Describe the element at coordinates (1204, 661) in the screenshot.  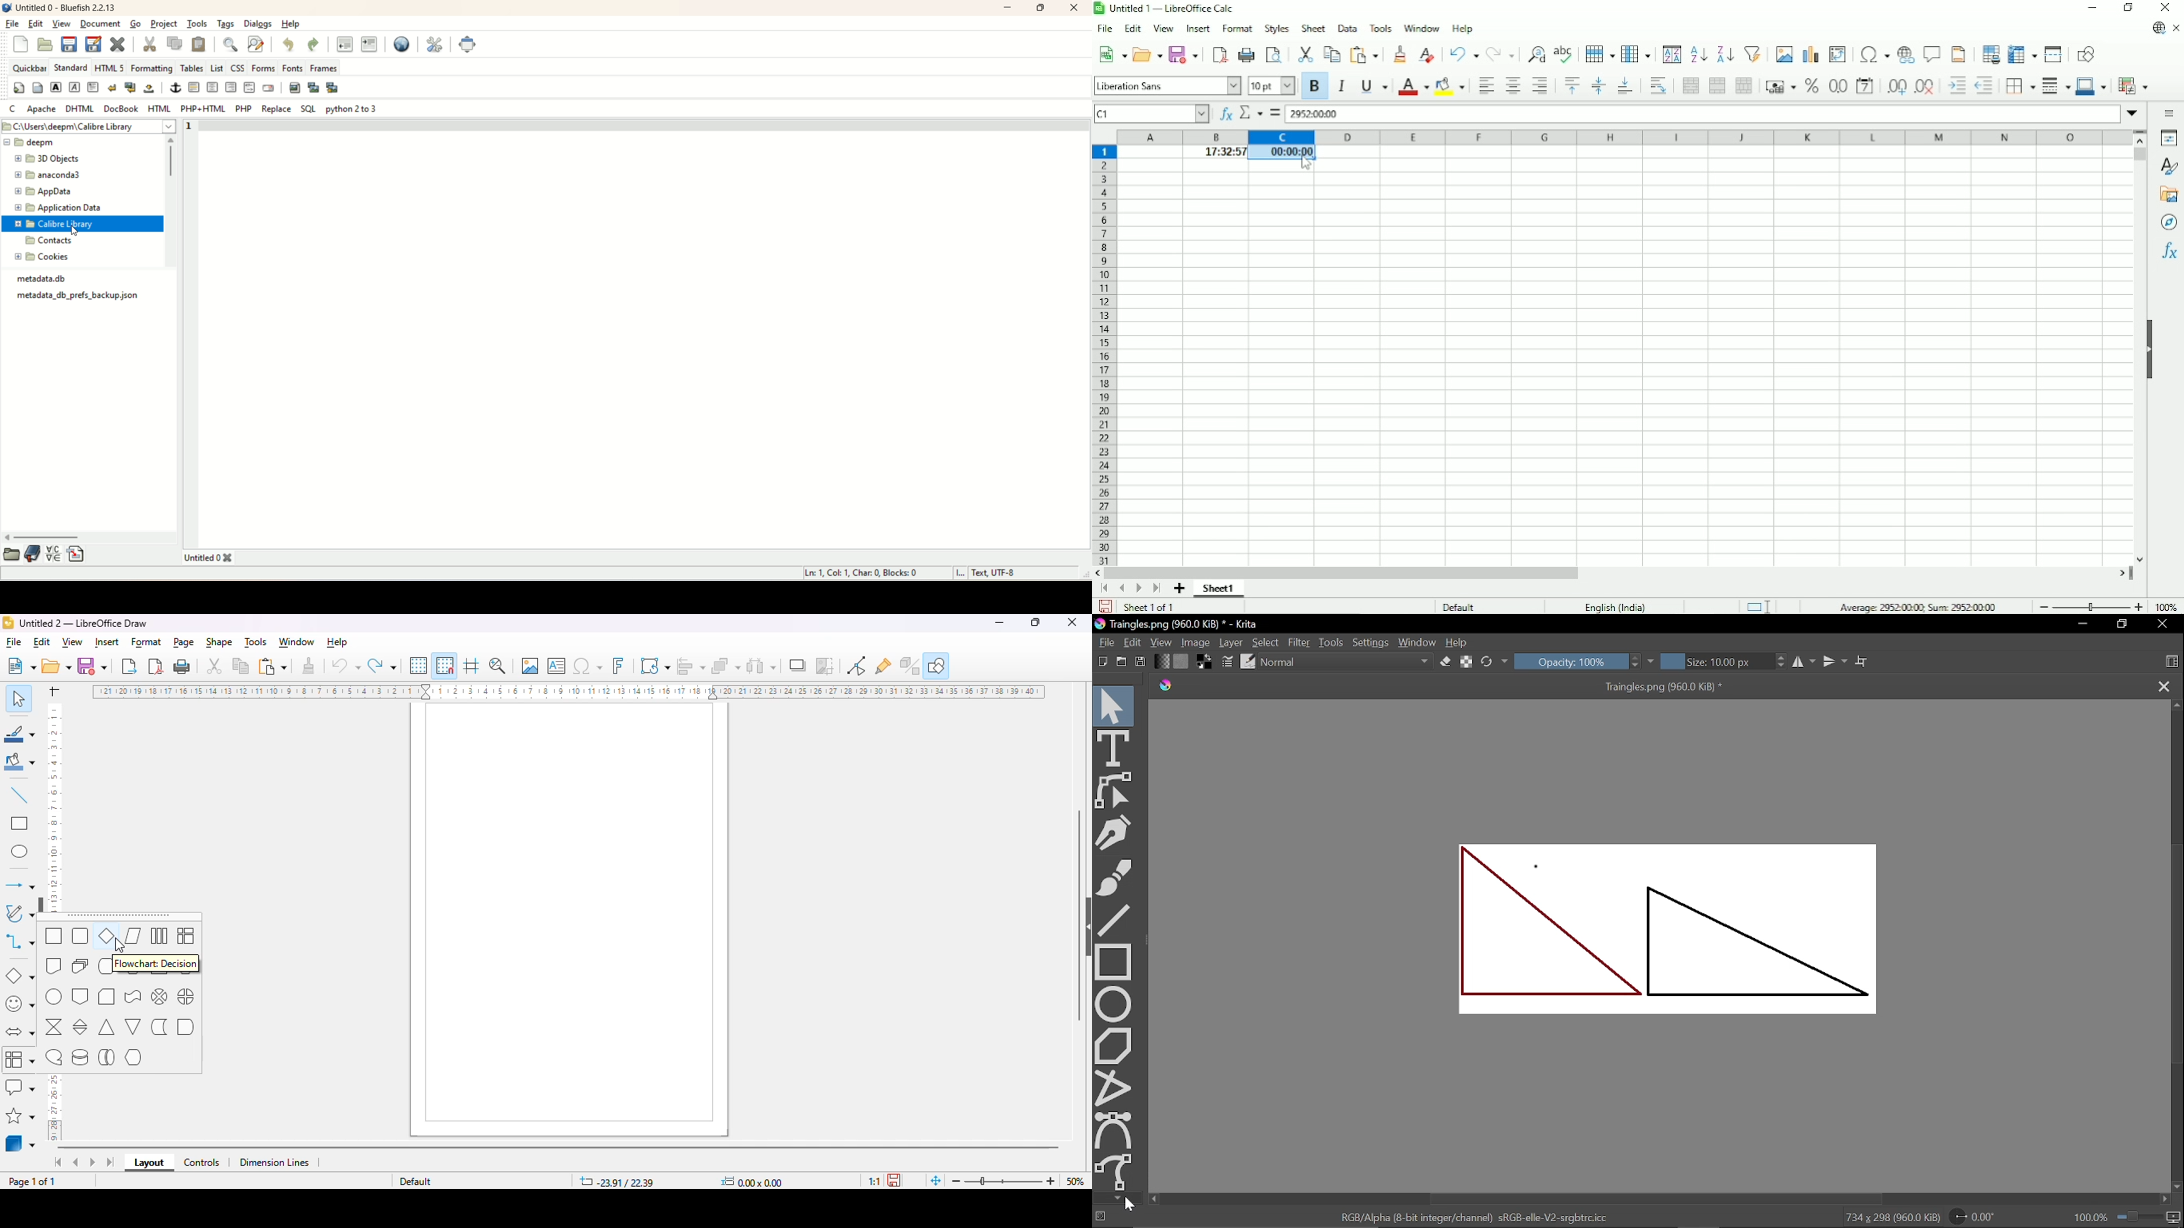
I see `Background color` at that location.